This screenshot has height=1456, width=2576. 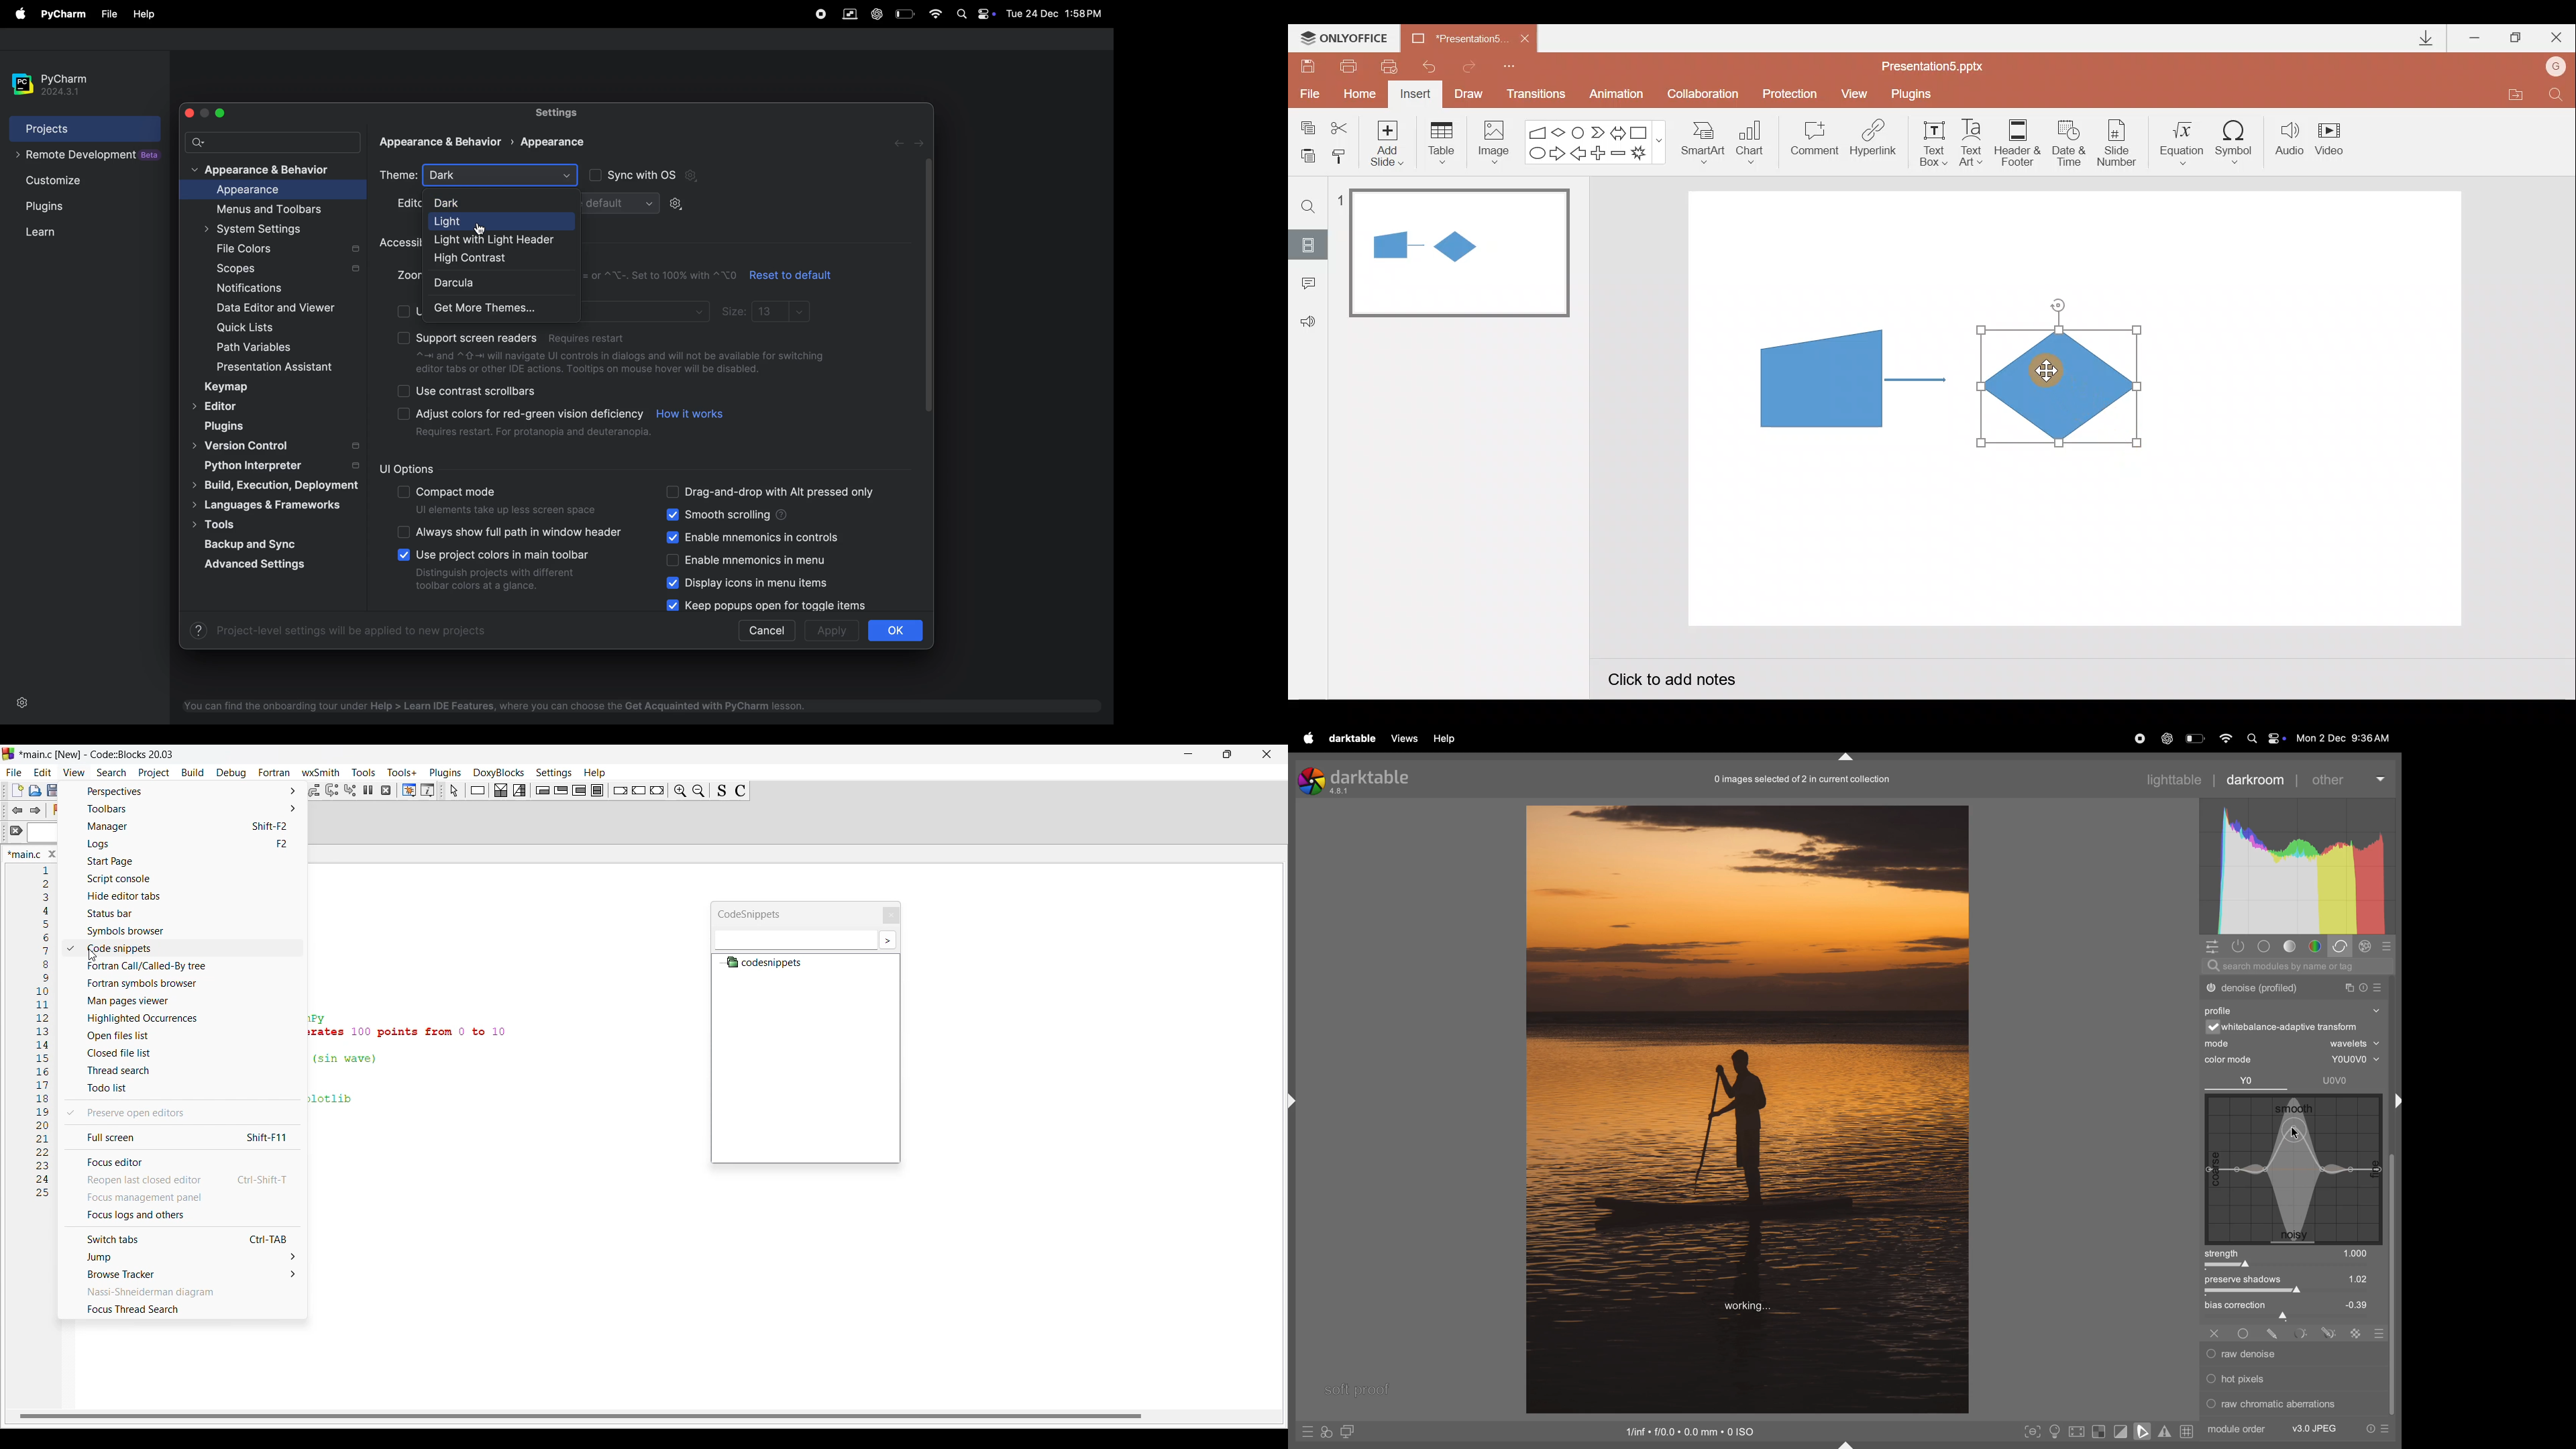 What do you see at coordinates (35, 810) in the screenshot?
I see `Toggle forward` at bounding box center [35, 810].